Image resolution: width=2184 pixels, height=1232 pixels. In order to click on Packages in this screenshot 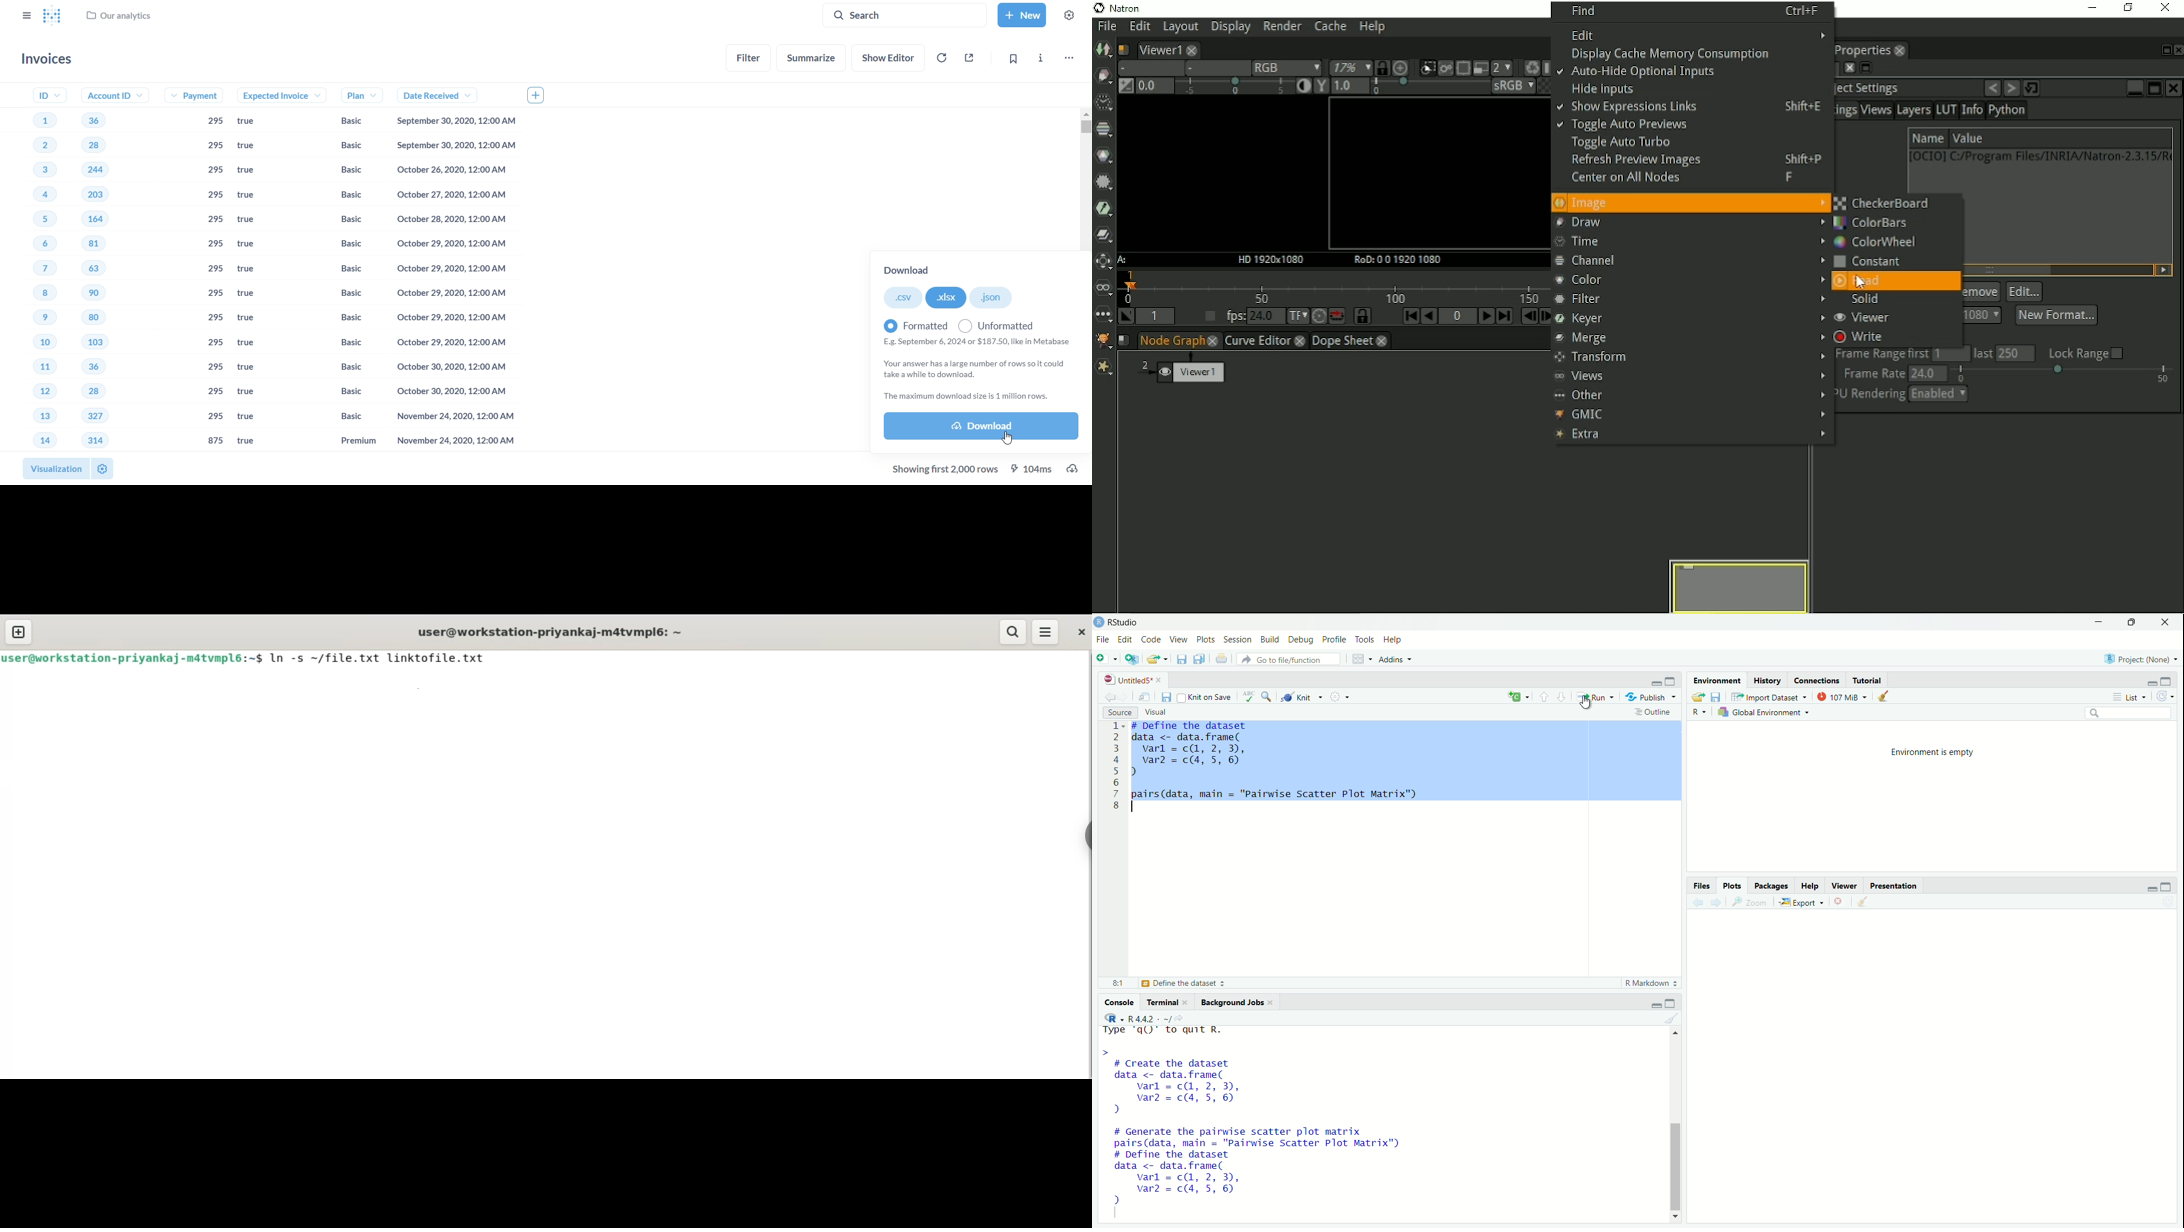, I will do `click(1773, 886)`.